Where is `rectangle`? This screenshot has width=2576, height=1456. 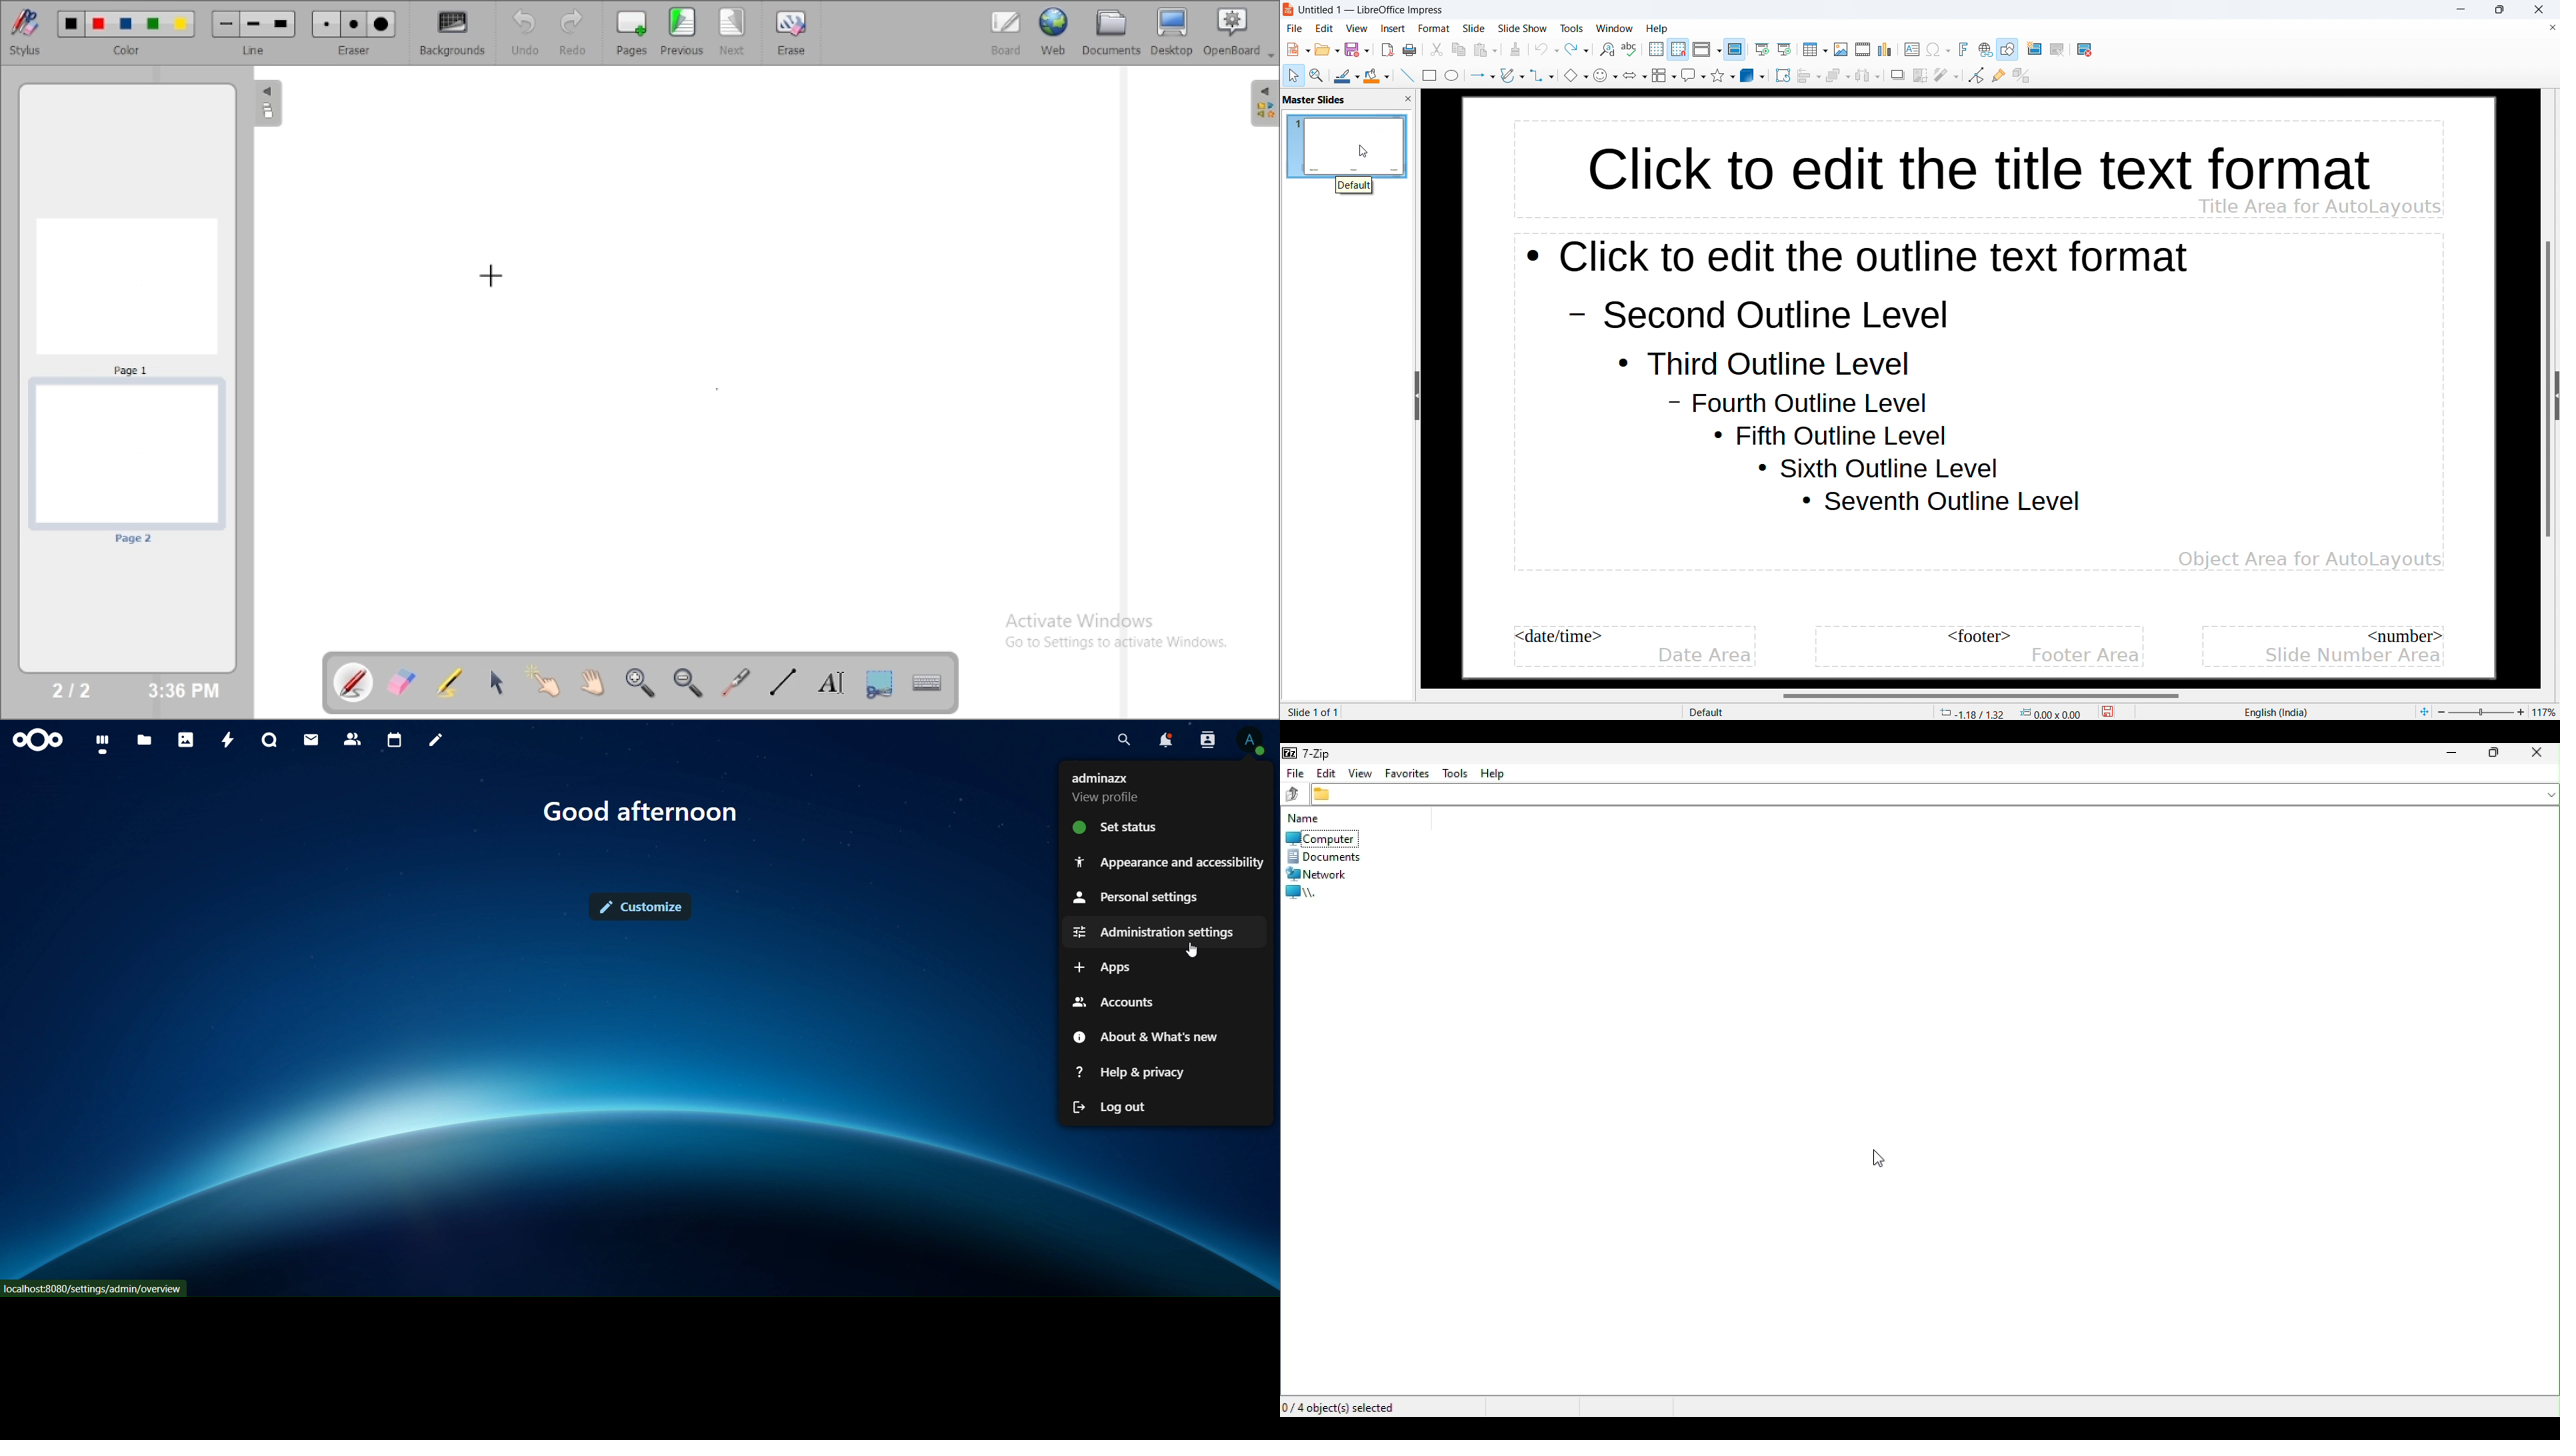
rectangle is located at coordinates (1429, 75).